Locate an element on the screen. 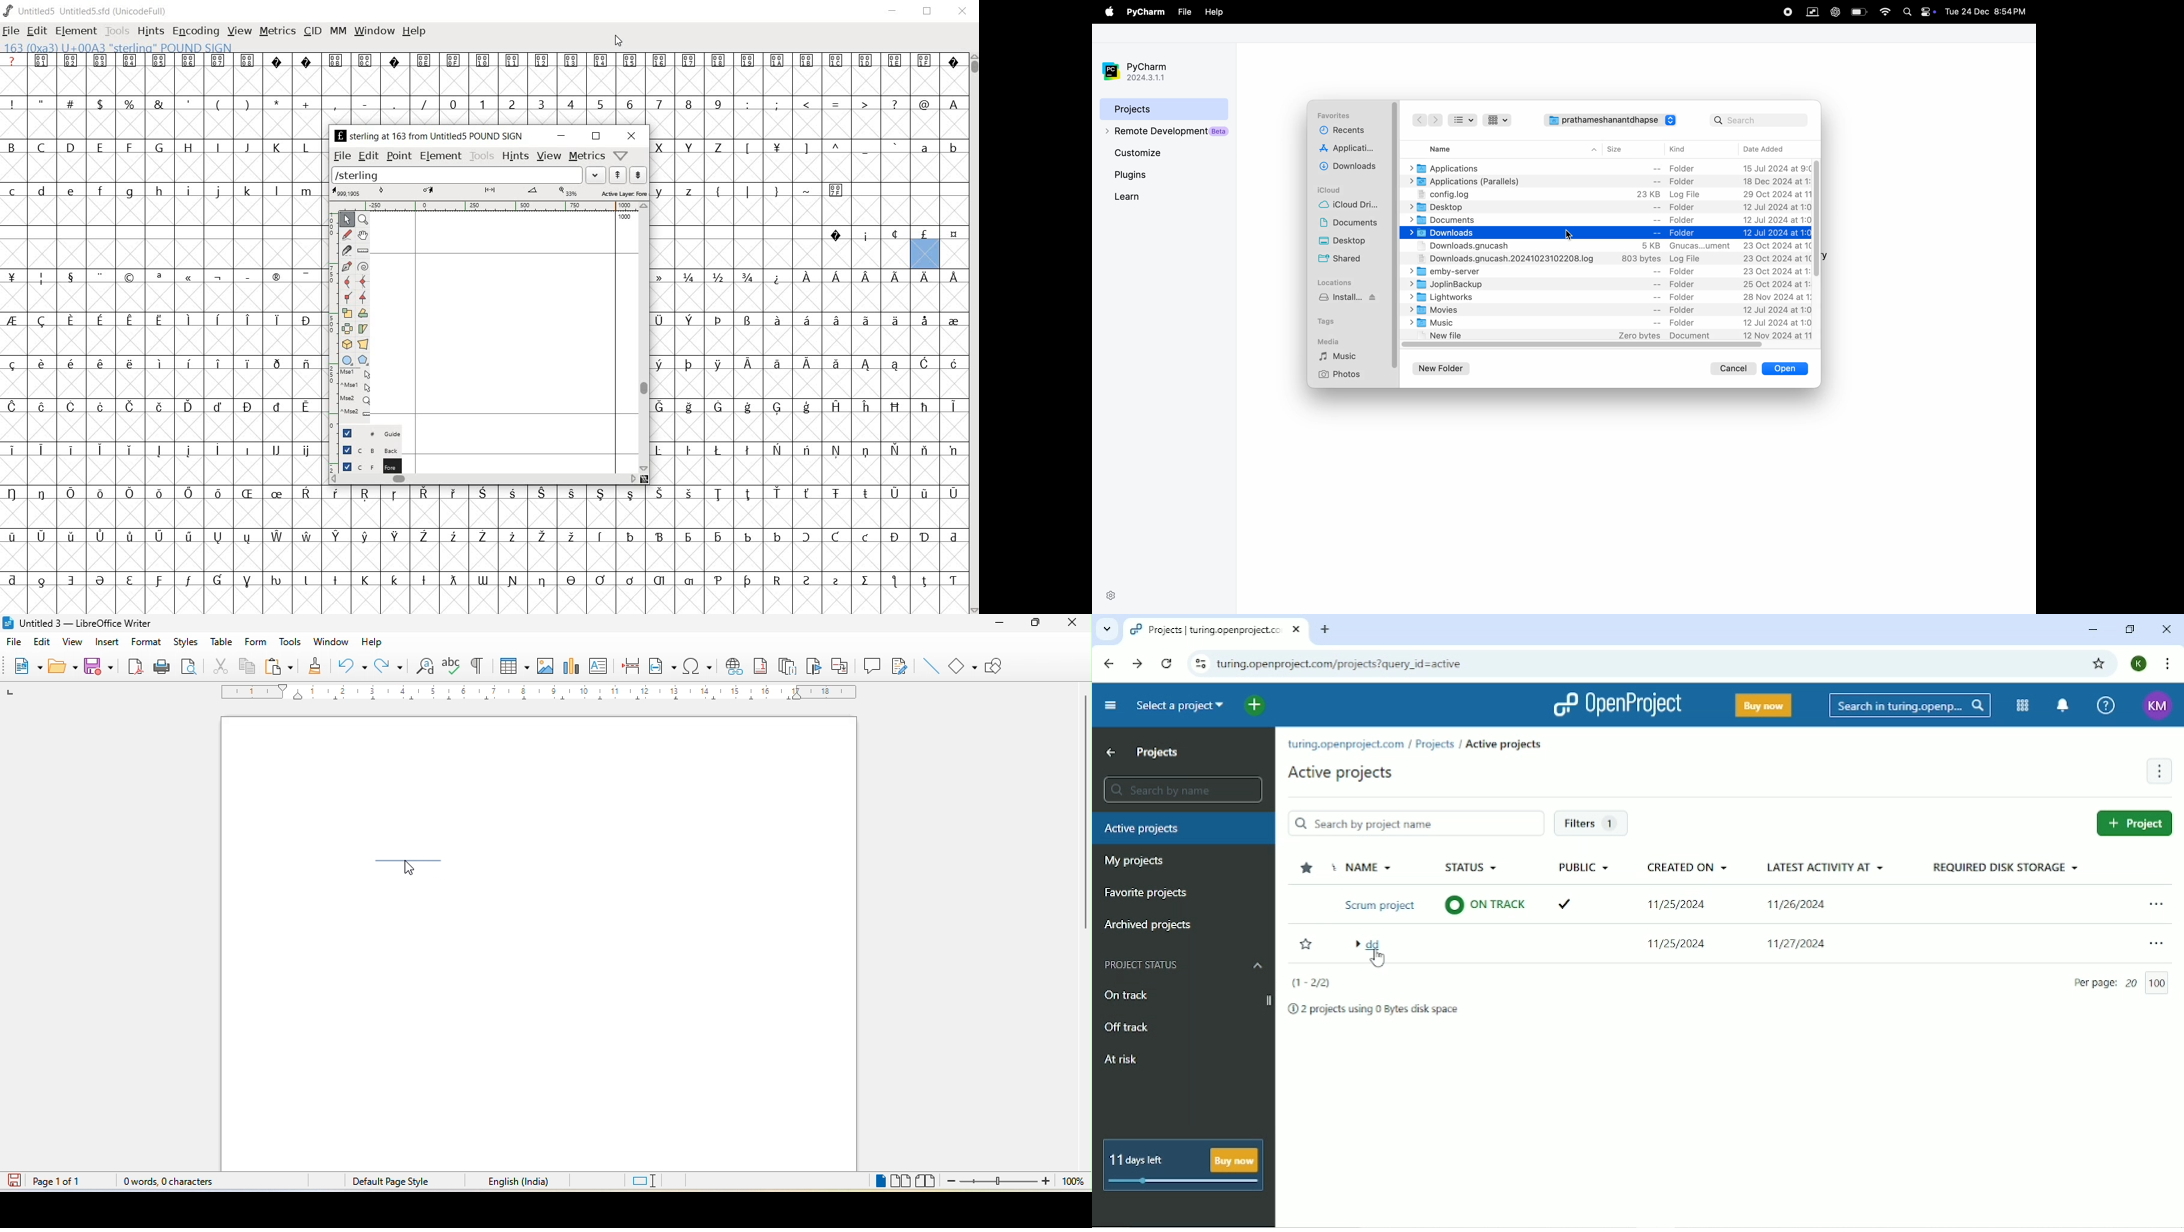 Image resolution: width=2184 pixels, height=1232 pixels. ruler is located at coordinates (489, 206).